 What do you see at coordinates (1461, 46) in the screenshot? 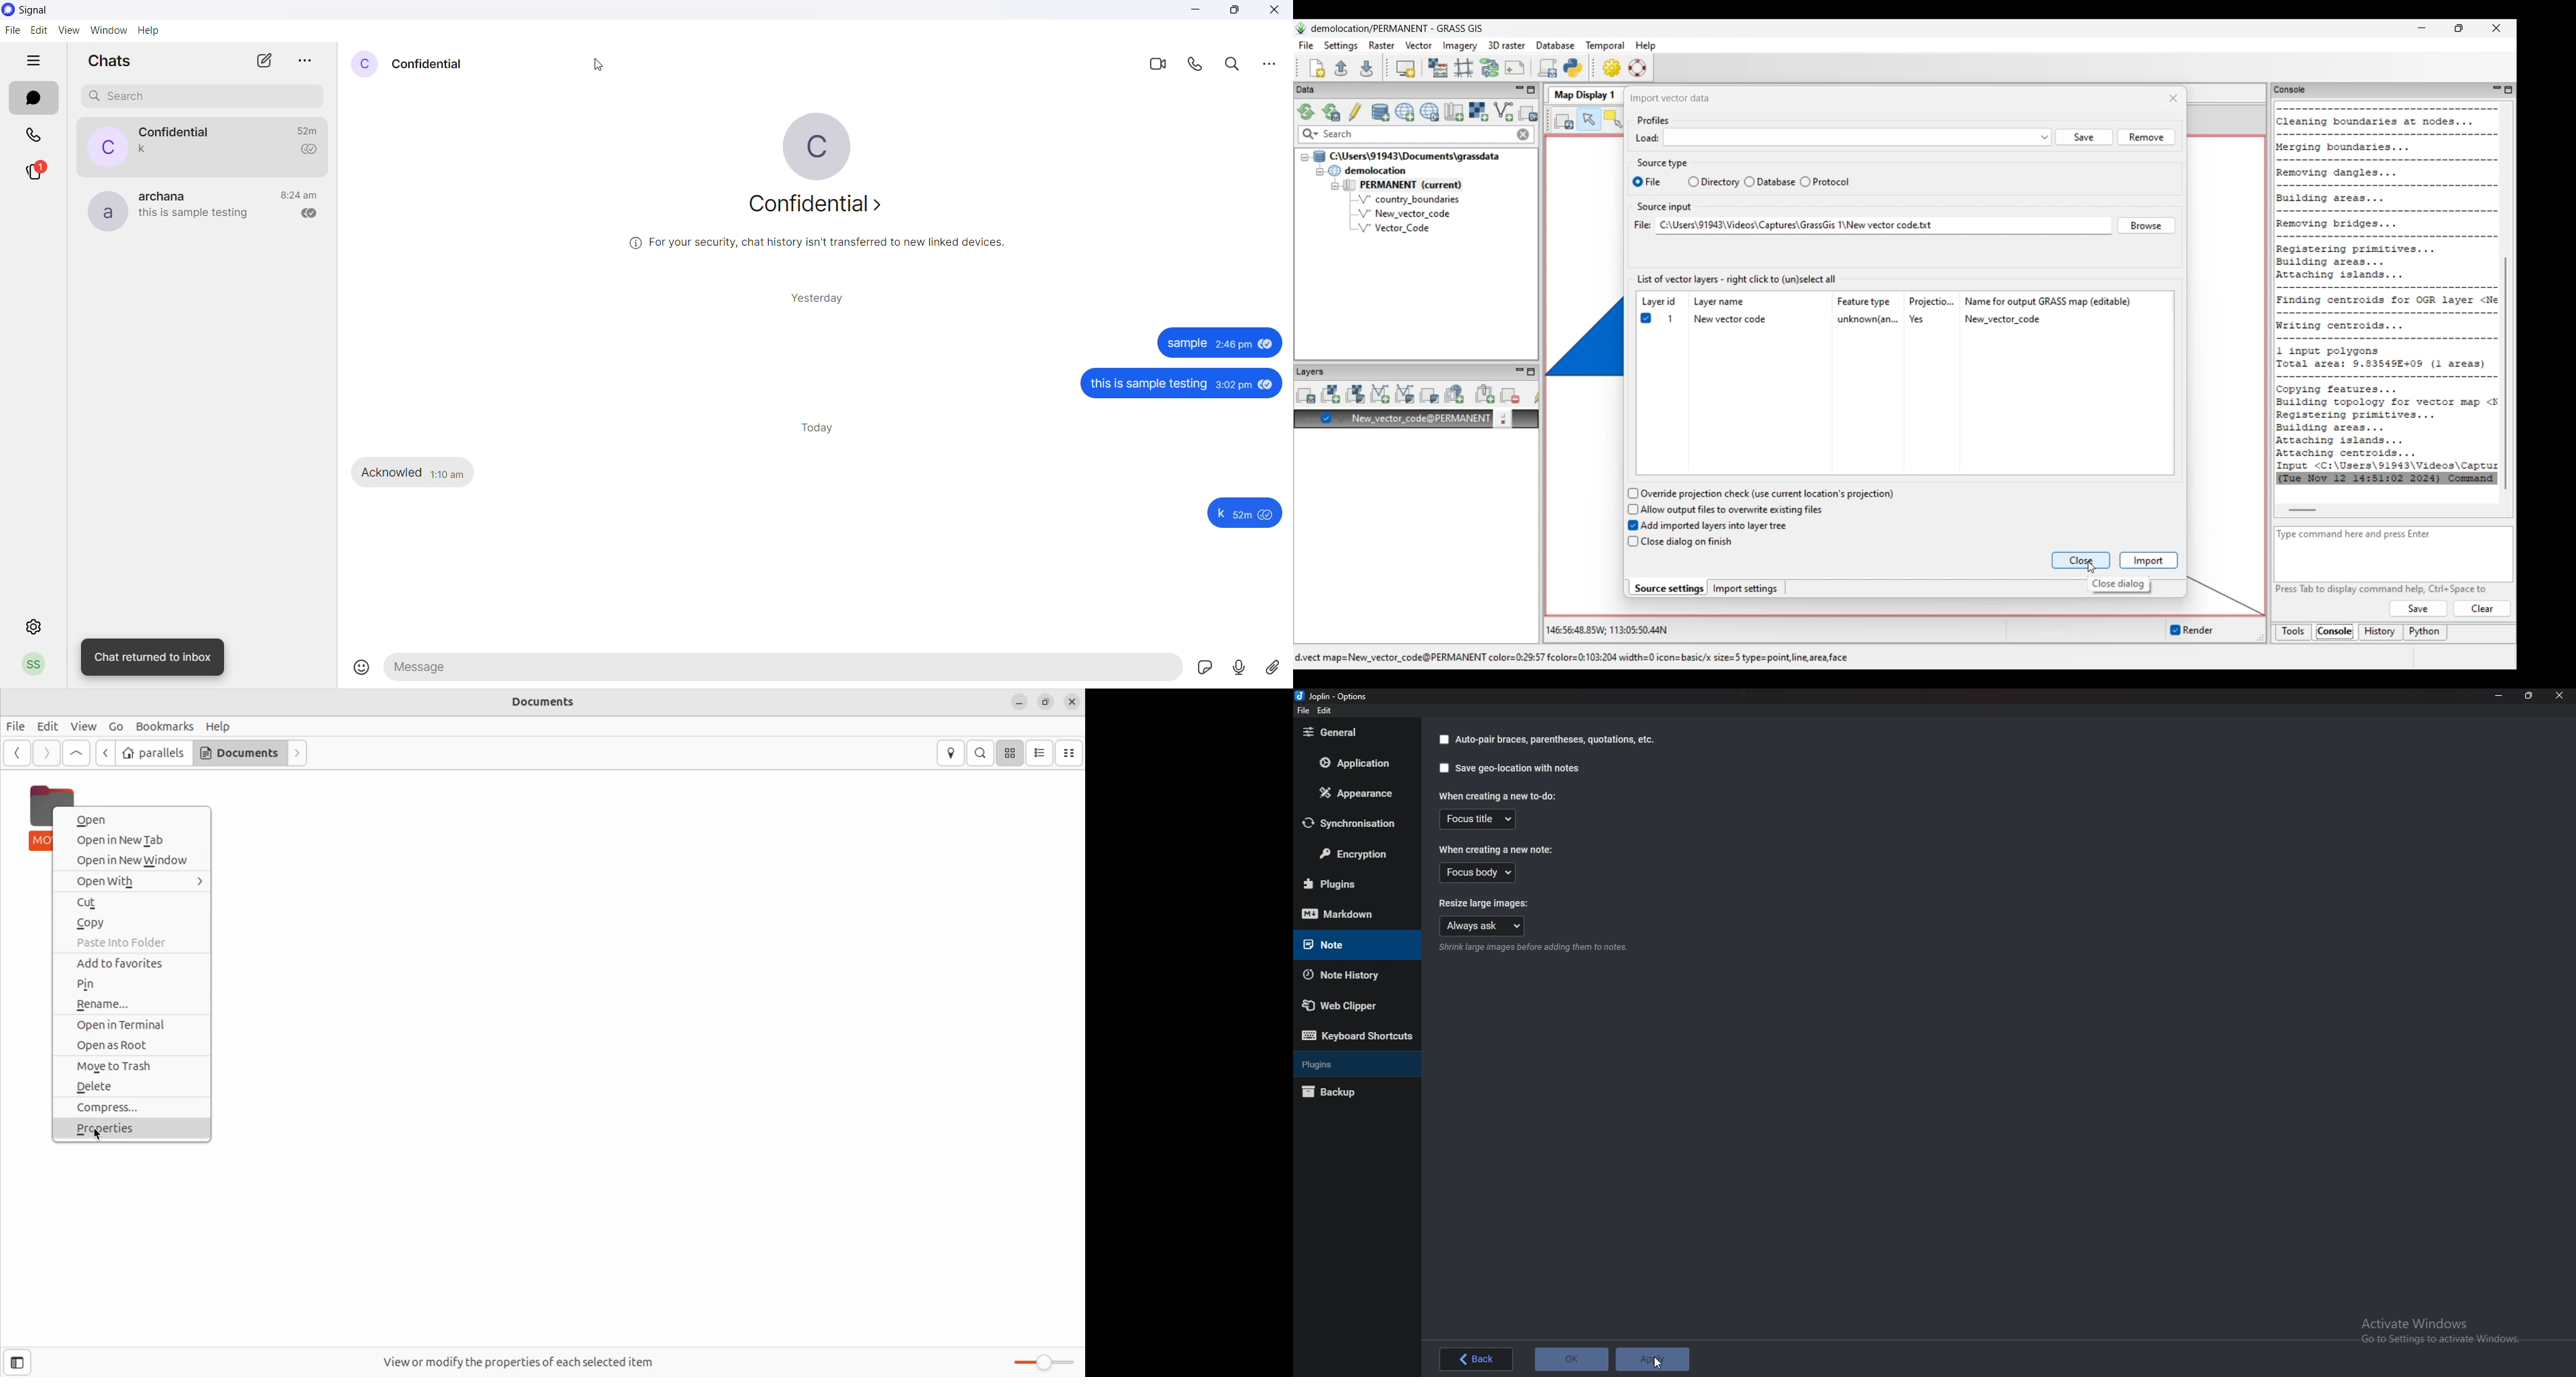
I see `Imagery menu` at bounding box center [1461, 46].